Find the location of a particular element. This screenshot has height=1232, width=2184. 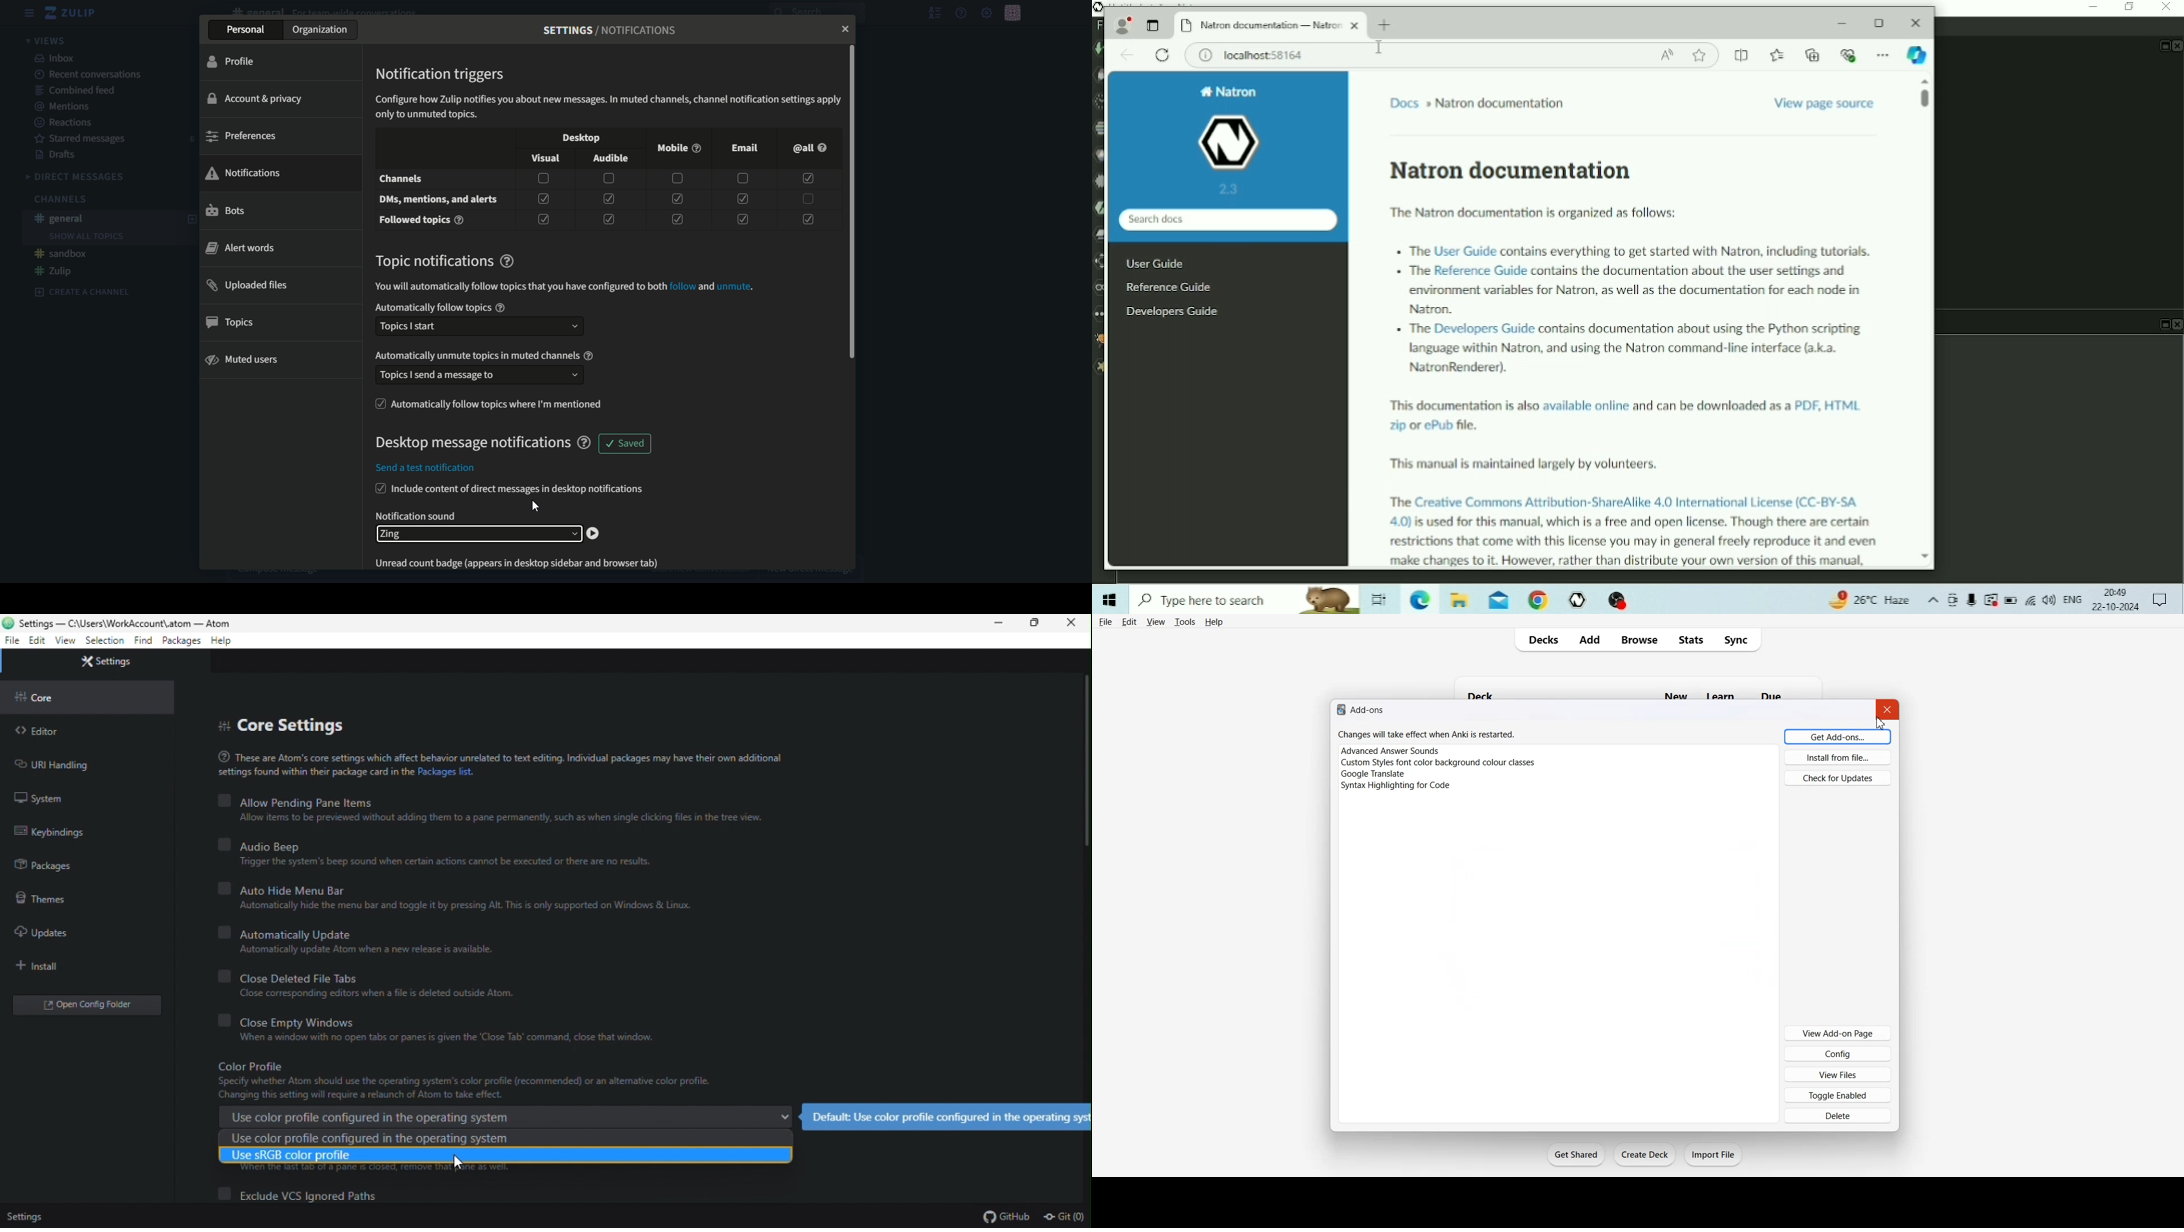

Help is located at coordinates (1214, 621).